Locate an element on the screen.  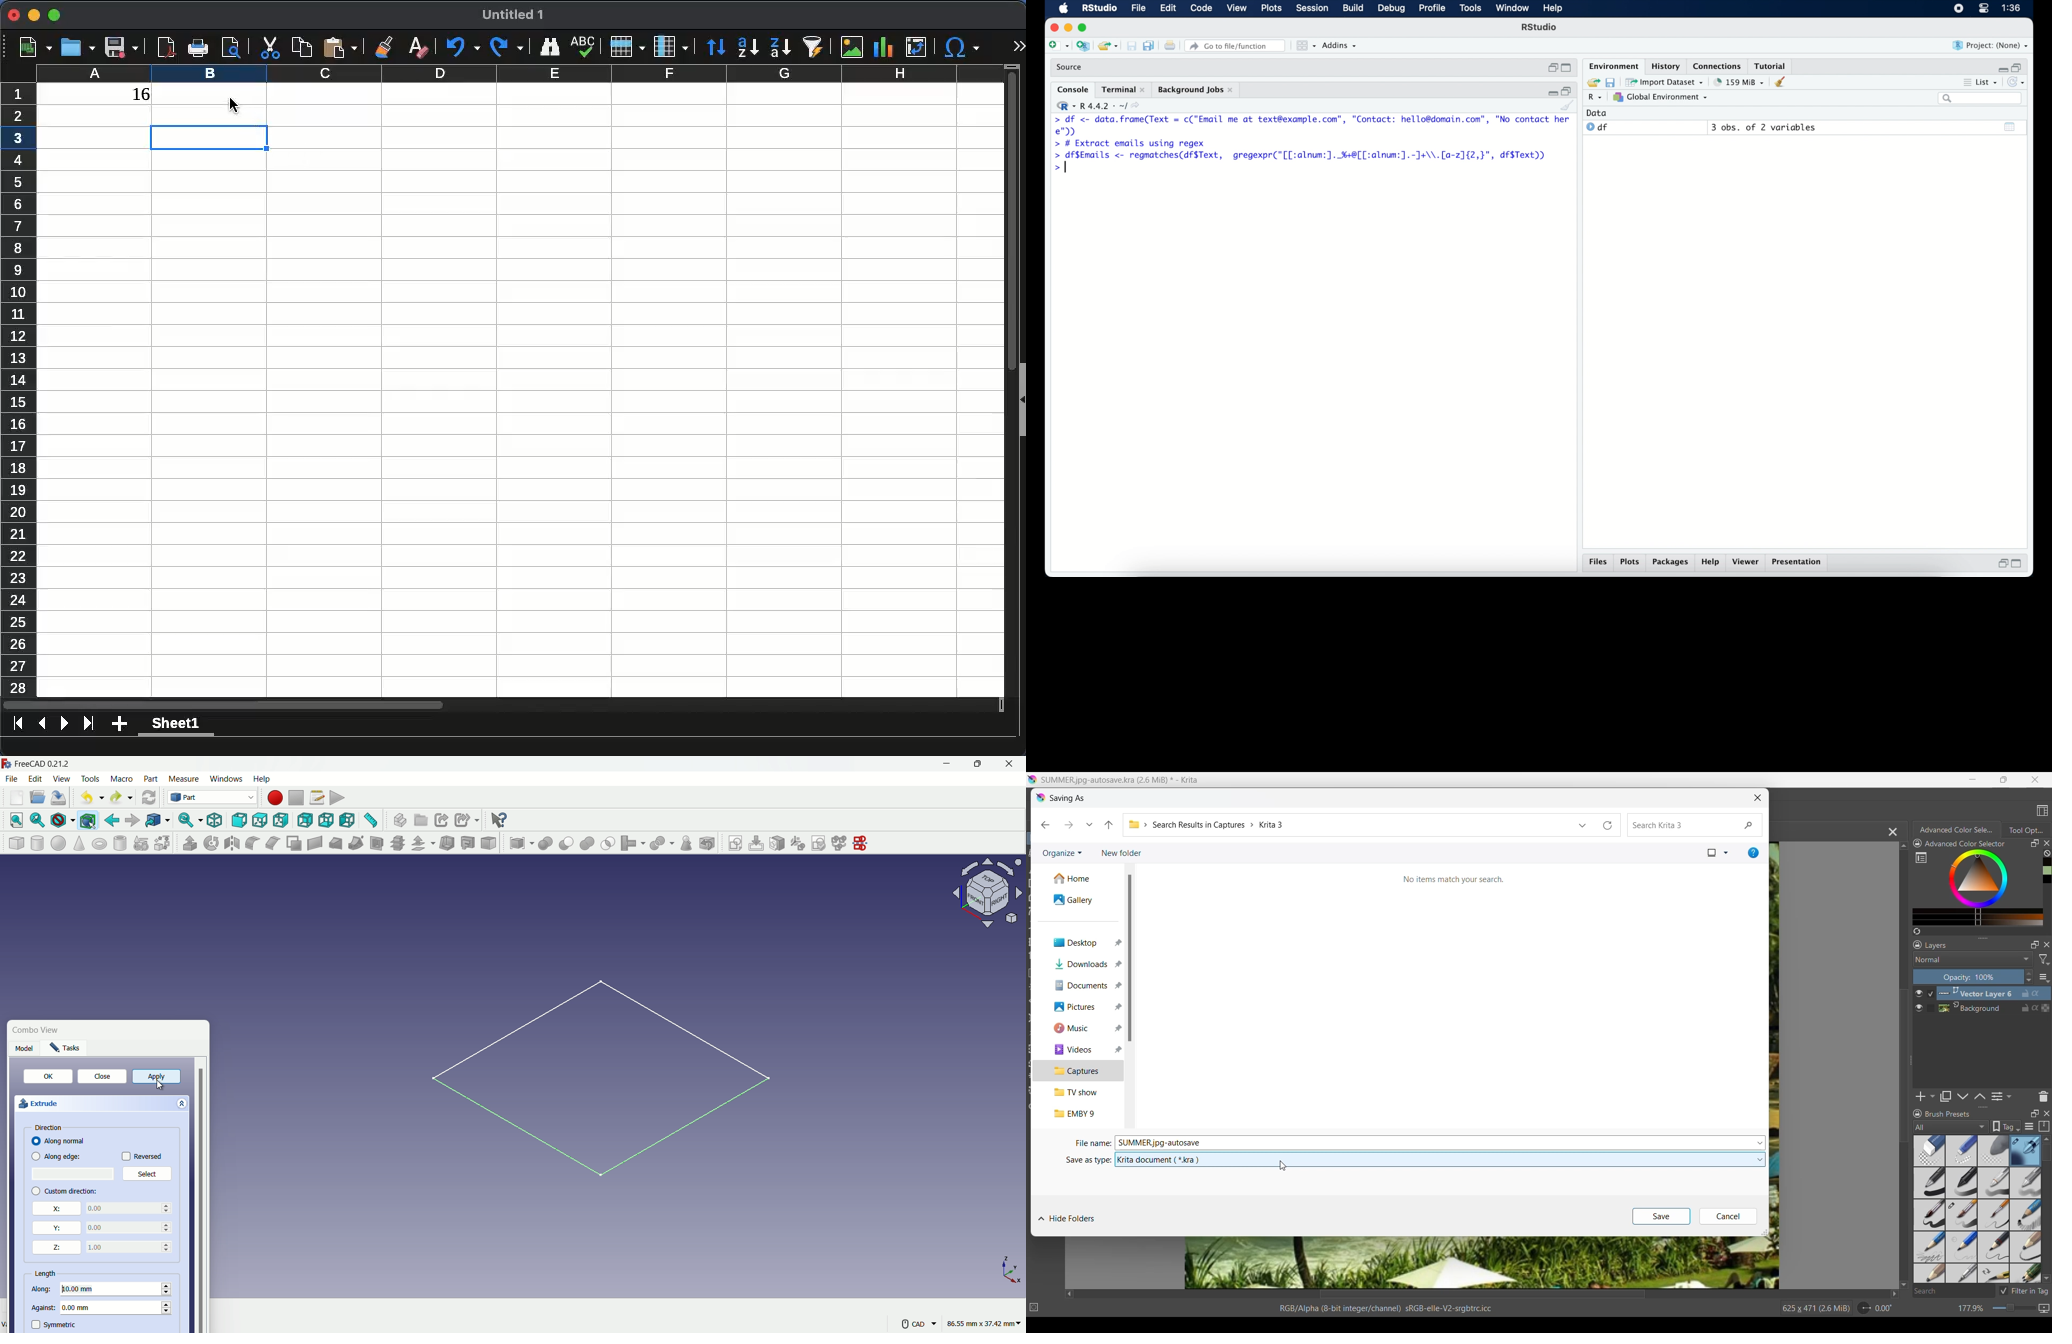
restore down is located at coordinates (1568, 91).